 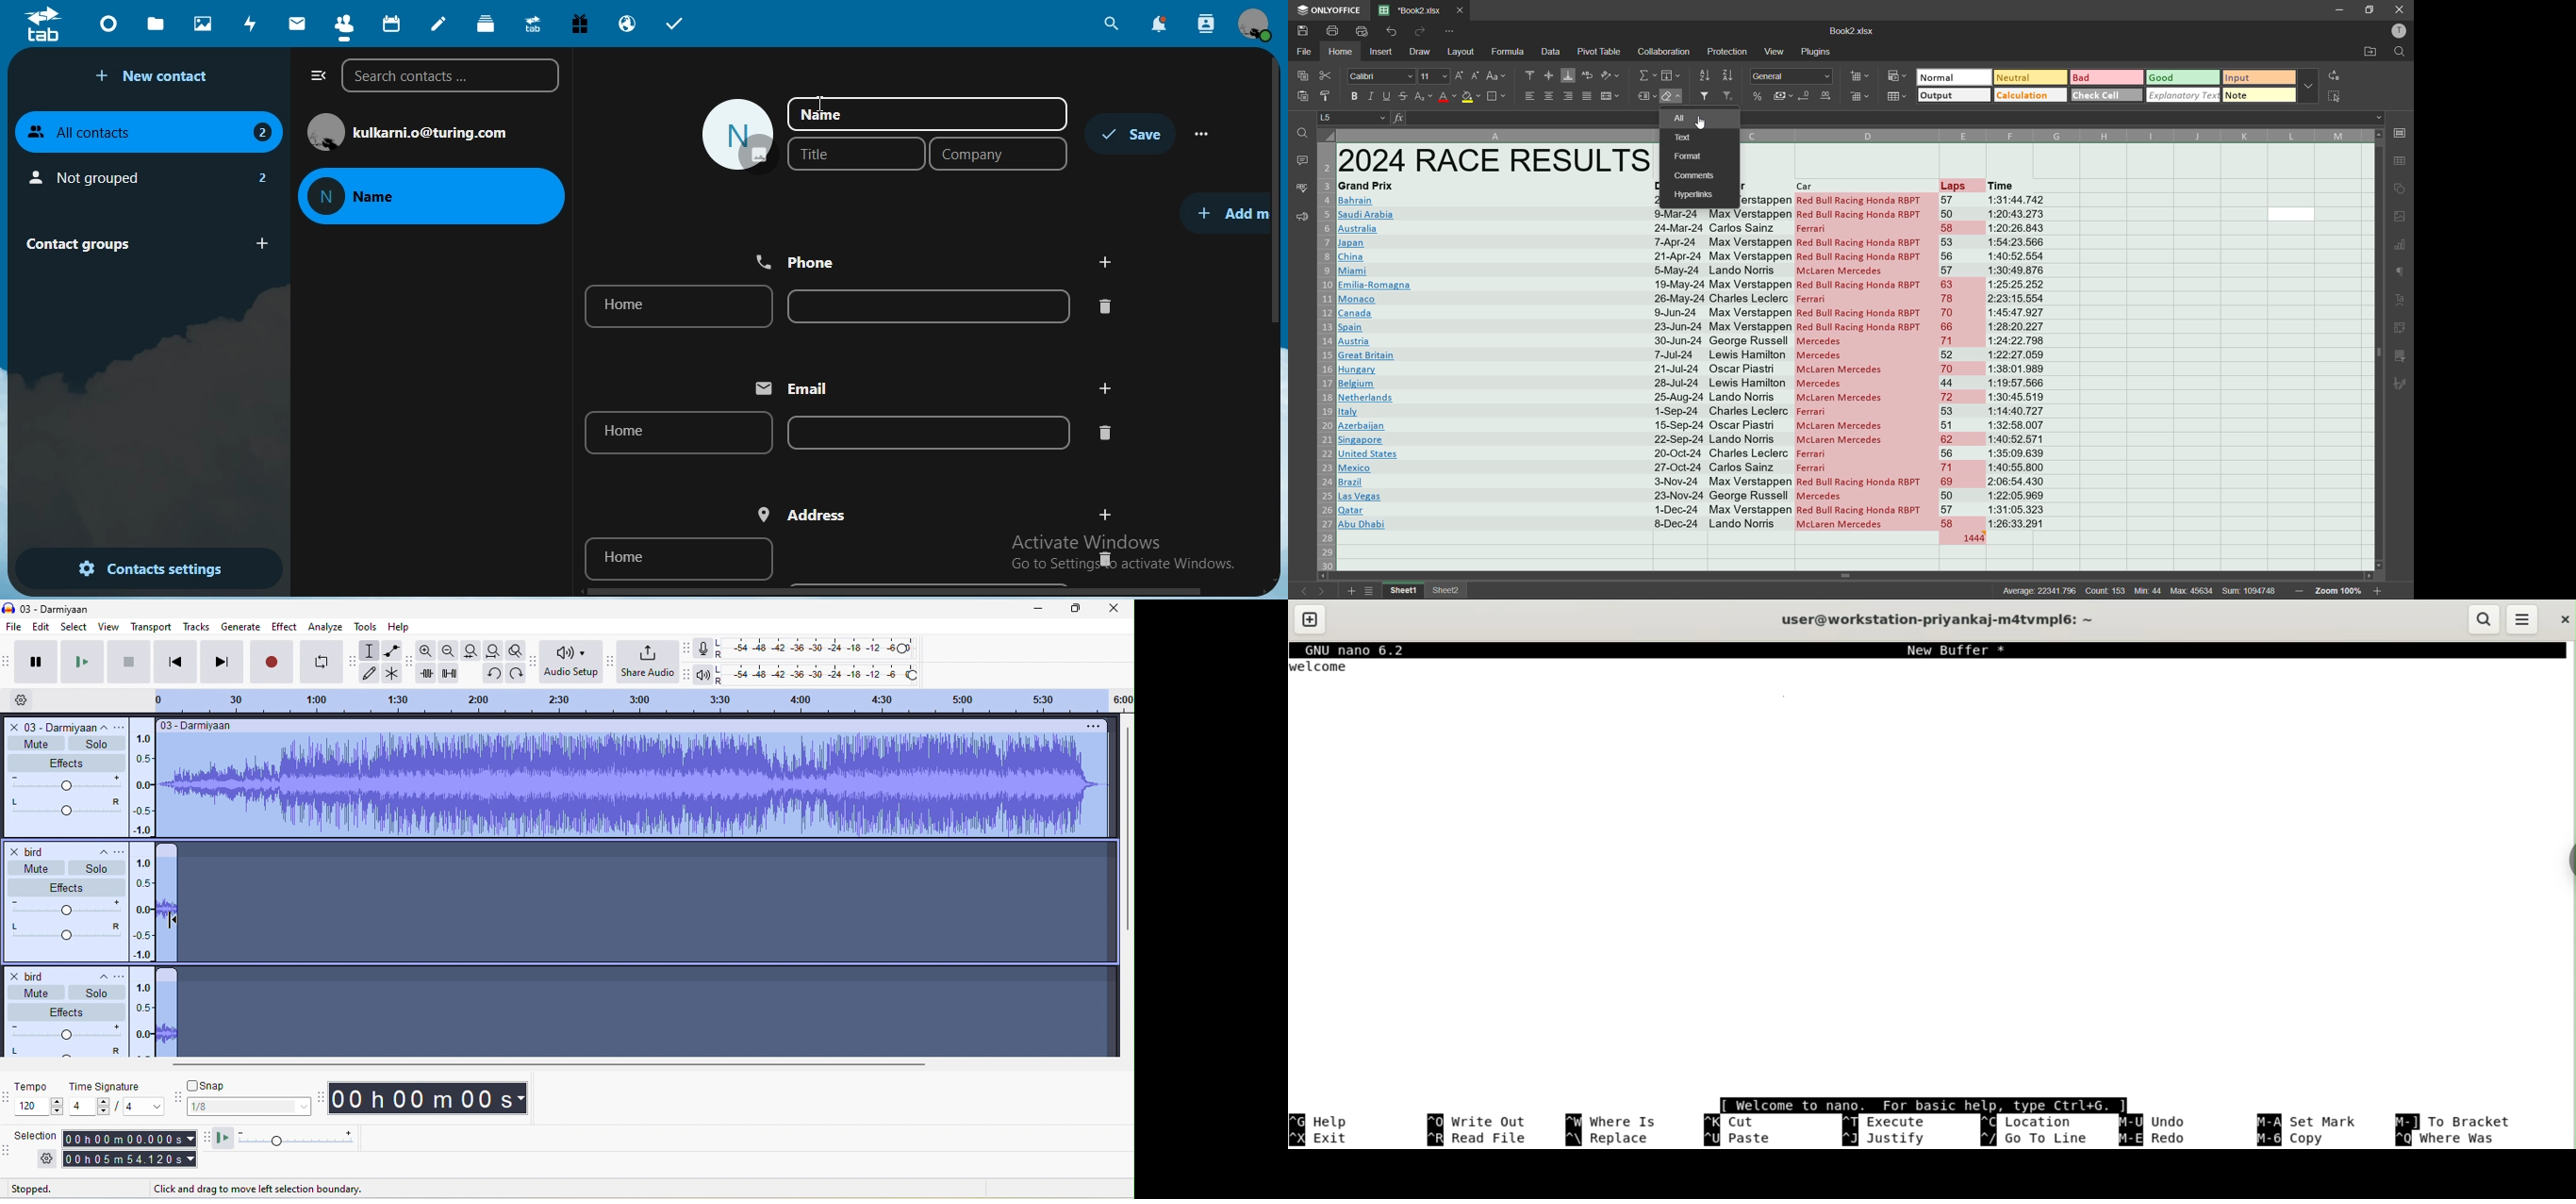 What do you see at coordinates (15, 627) in the screenshot?
I see `file` at bounding box center [15, 627].